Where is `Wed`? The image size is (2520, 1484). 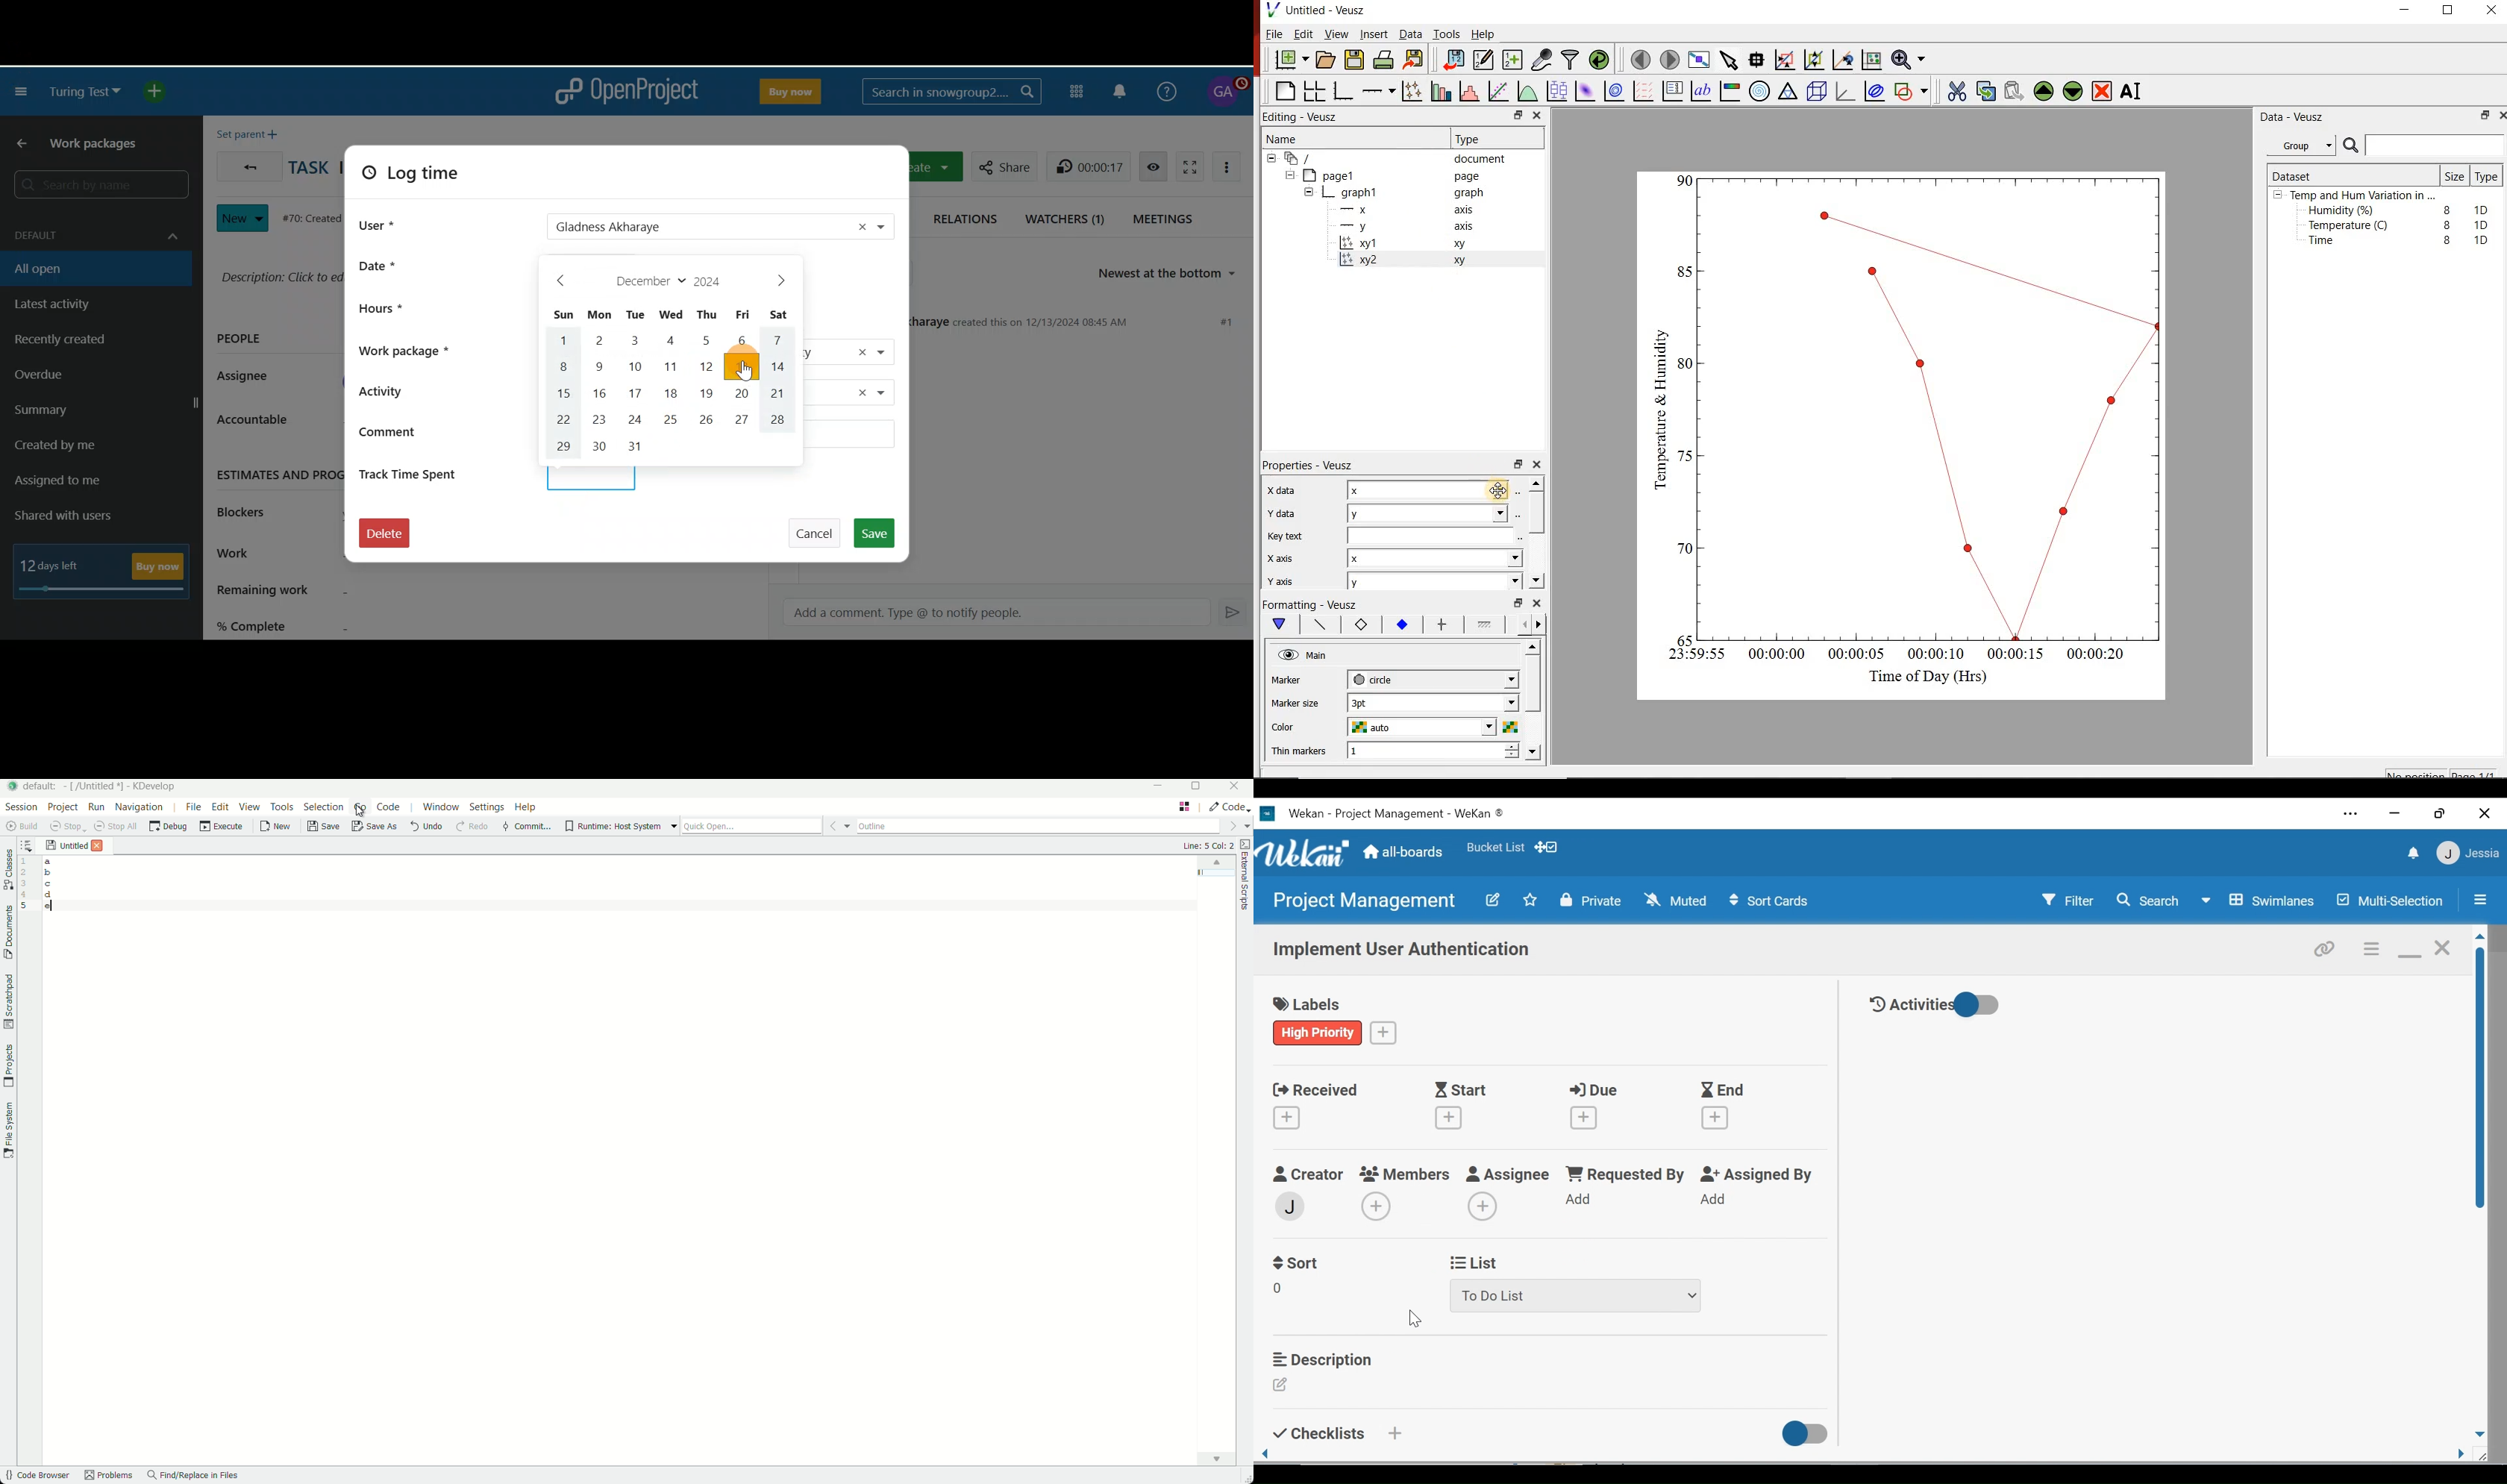 Wed is located at coordinates (672, 314).